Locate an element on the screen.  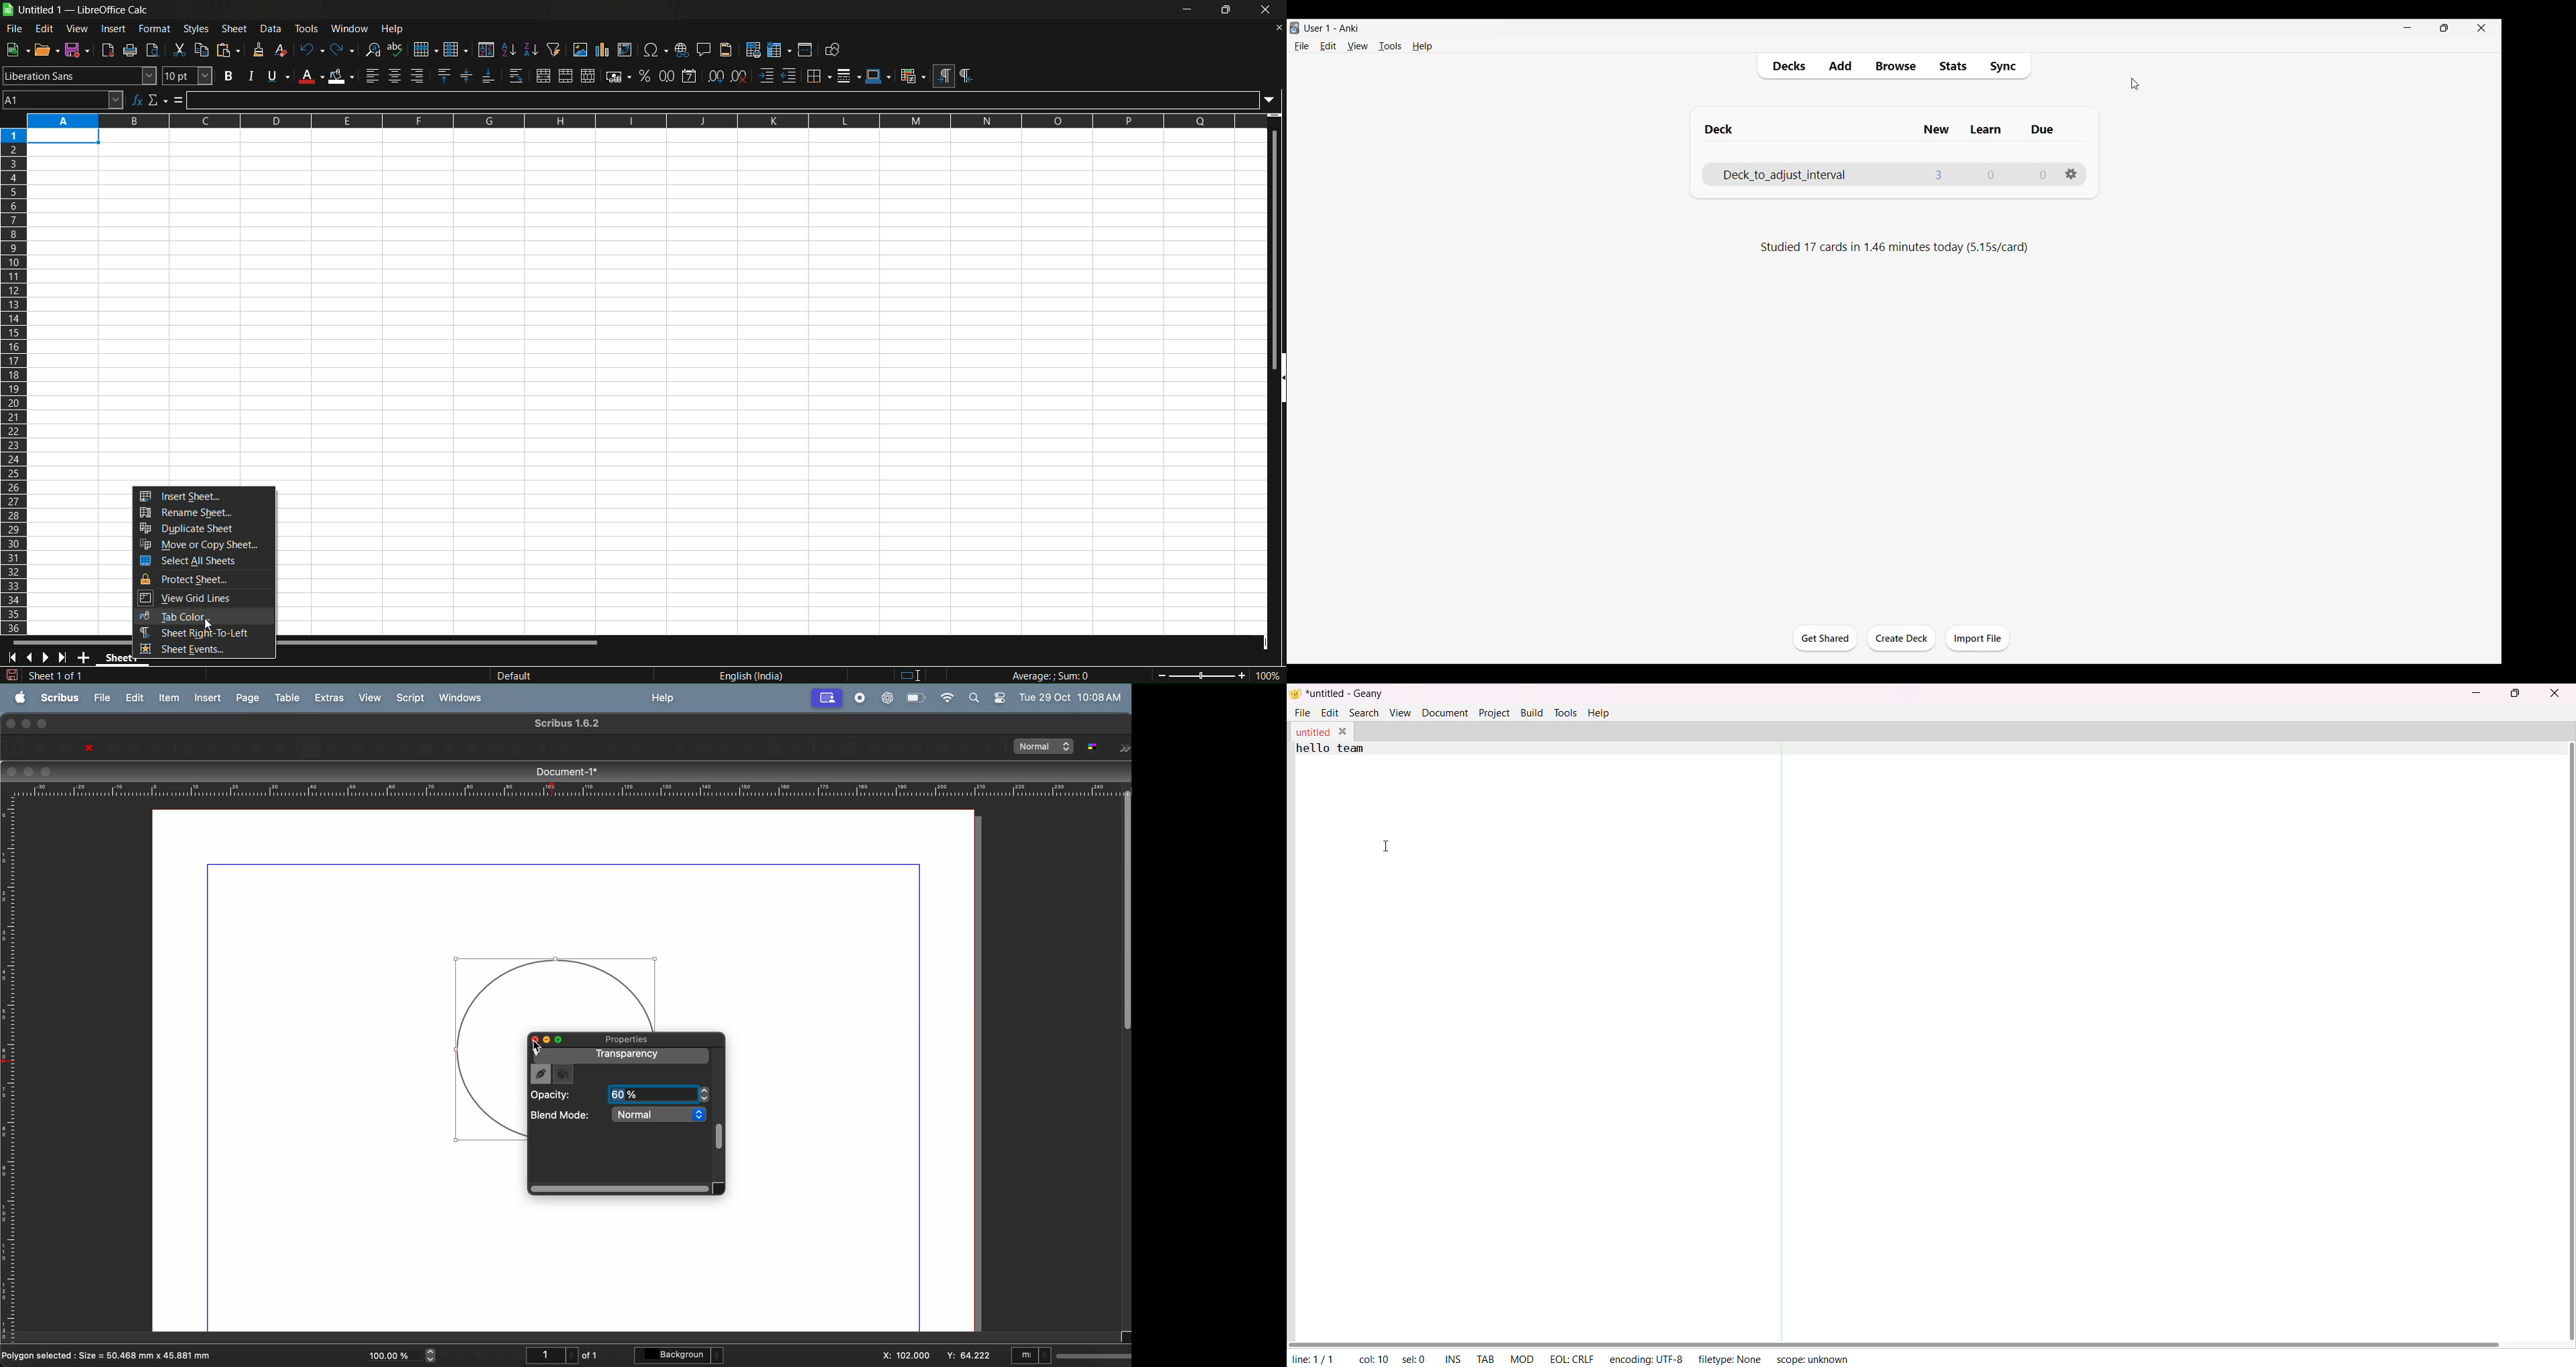
insert is located at coordinates (205, 699).